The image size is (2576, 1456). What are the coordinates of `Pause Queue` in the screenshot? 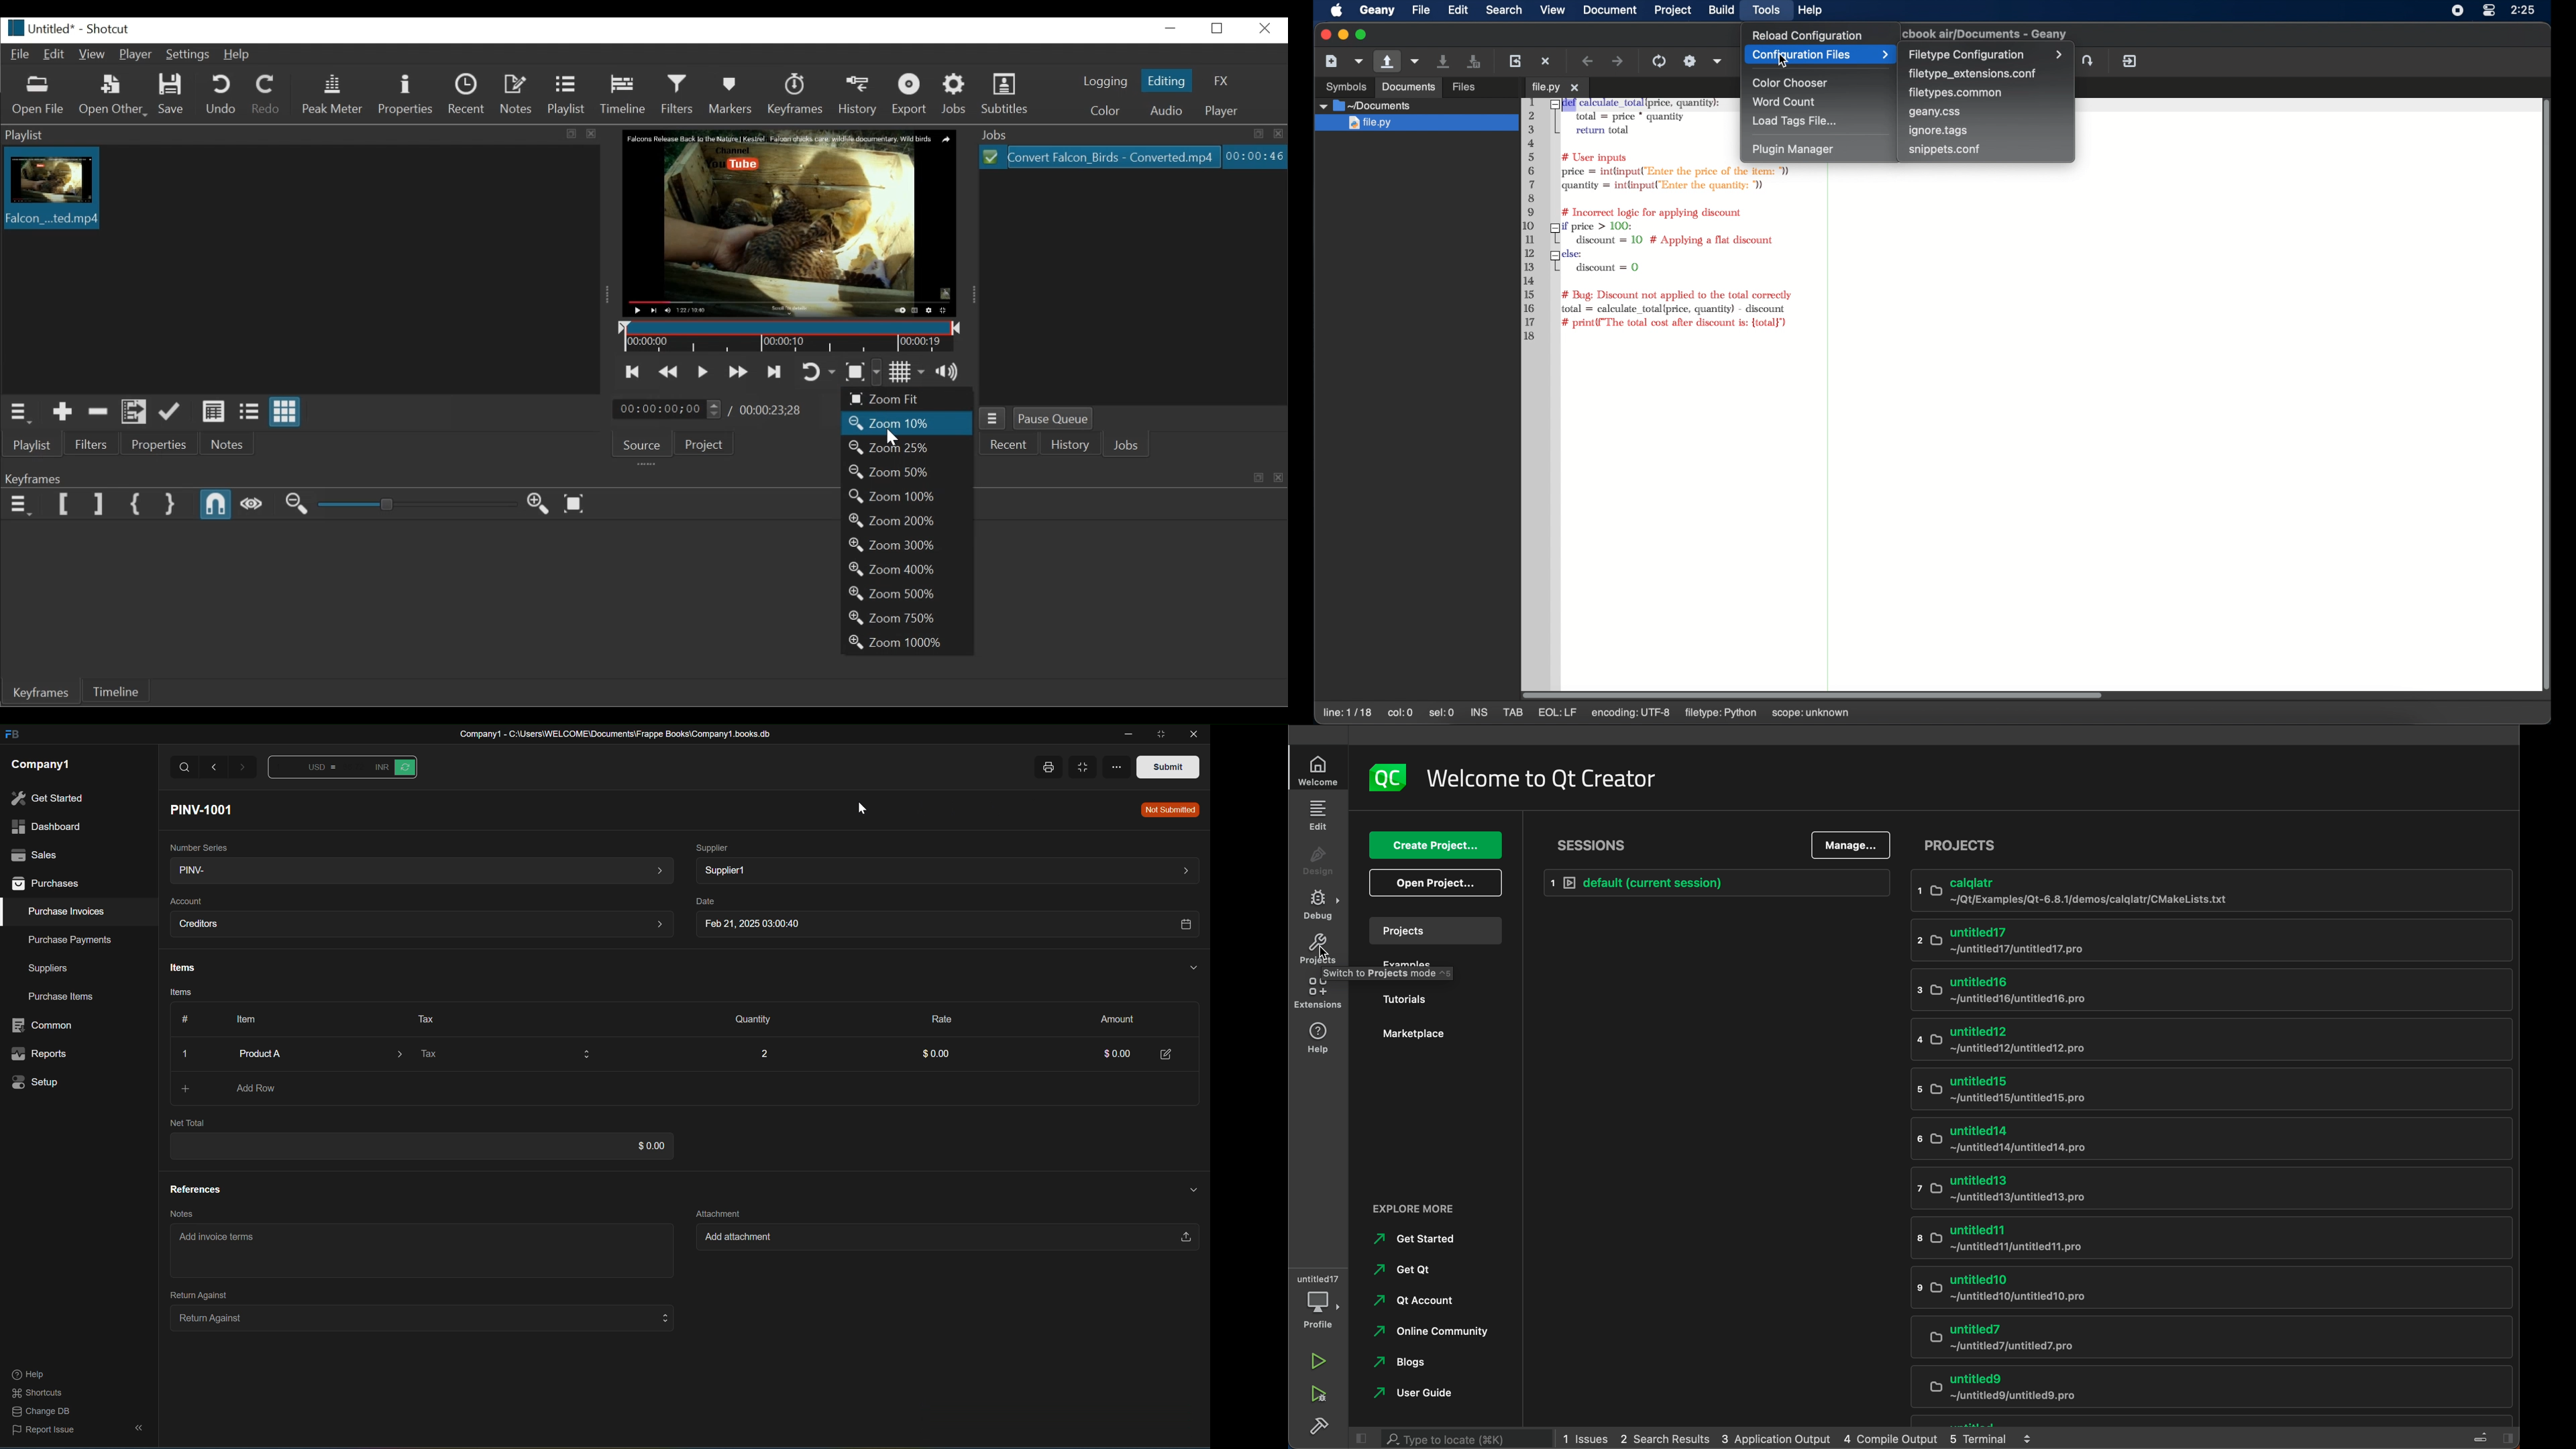 It's located at (1052, 420).